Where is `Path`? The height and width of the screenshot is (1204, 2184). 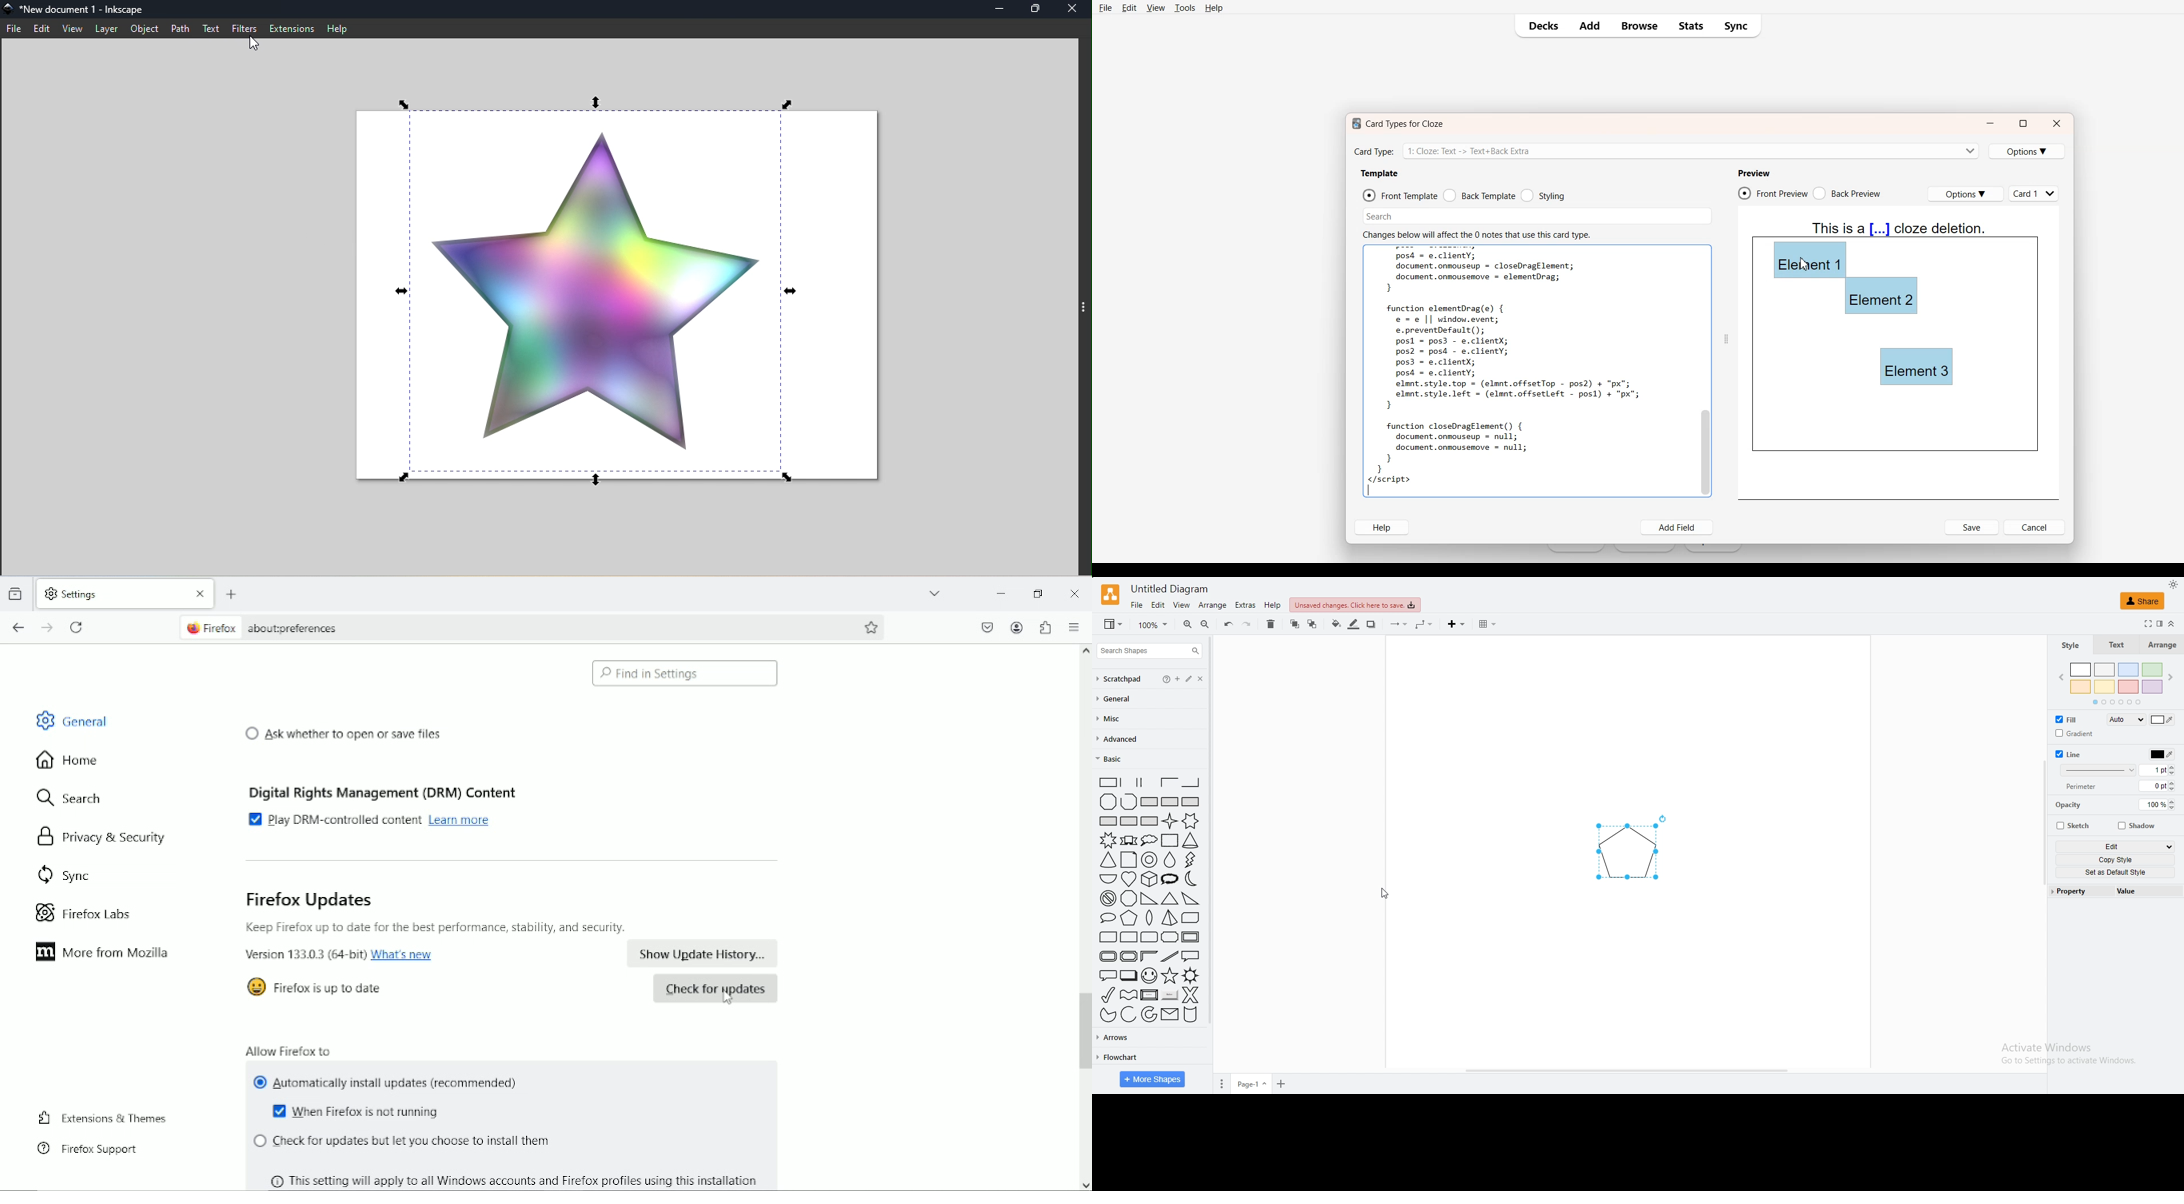 Path is located at coordinates (181, 30).